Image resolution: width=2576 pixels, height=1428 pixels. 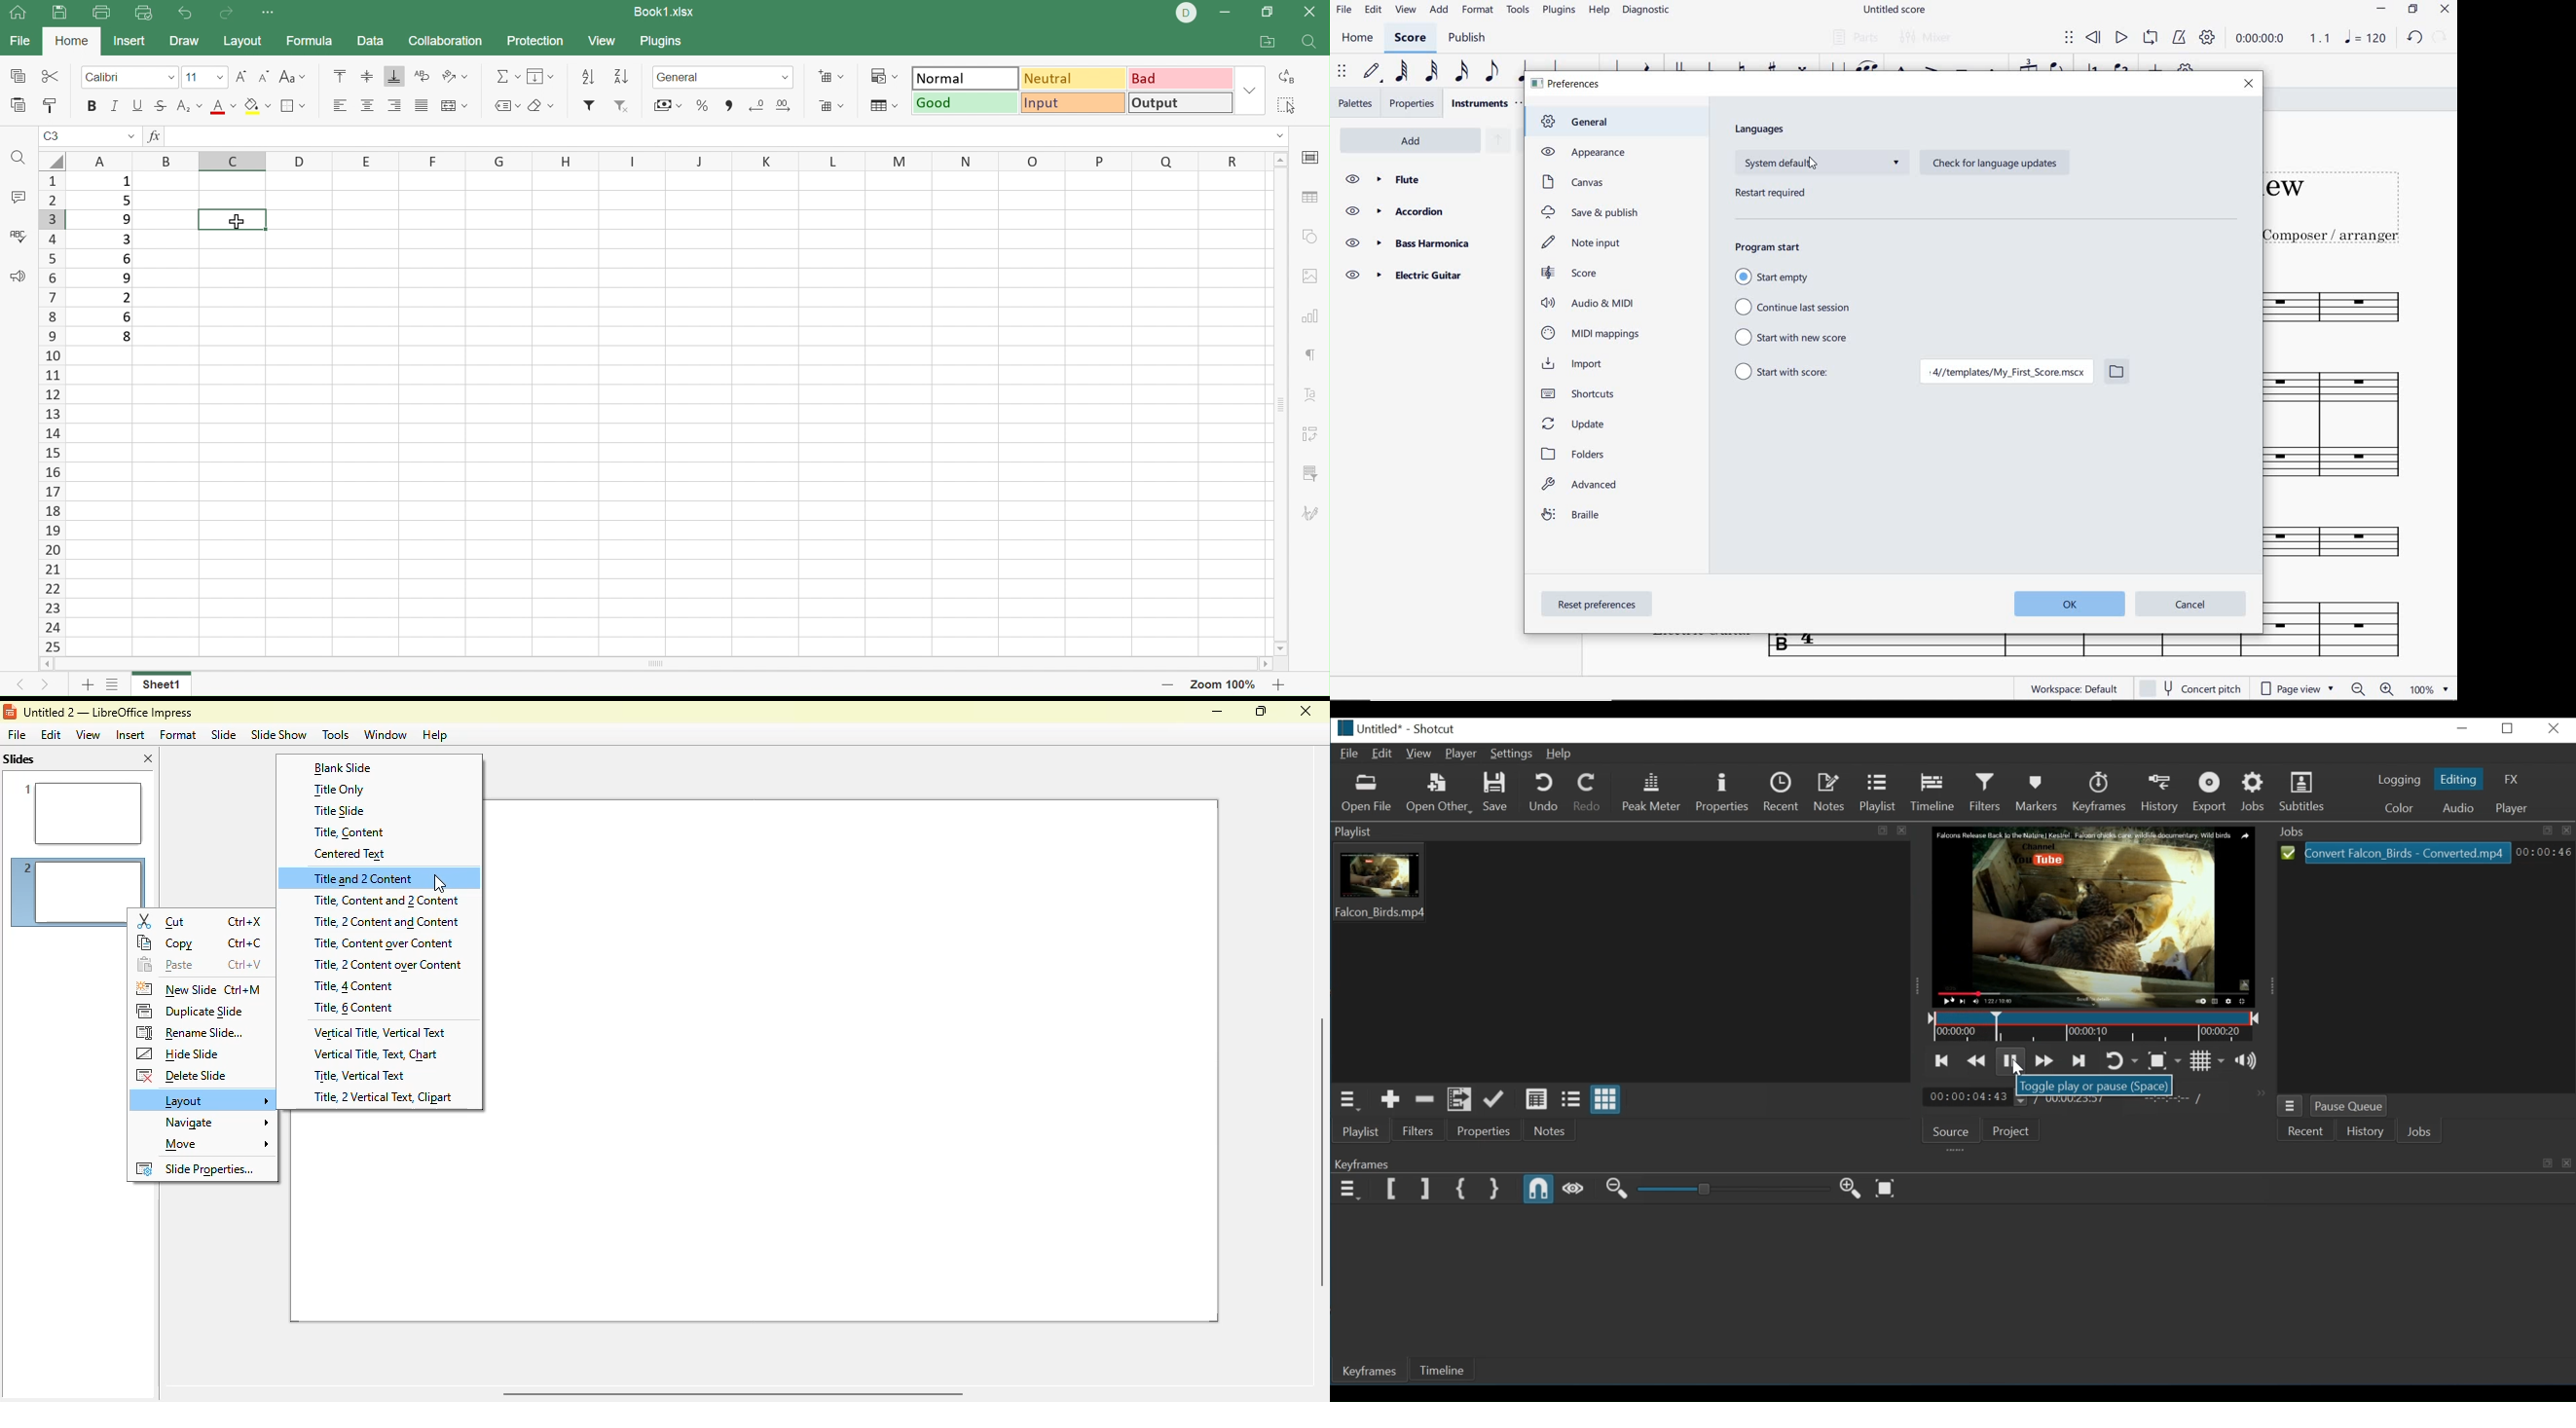 I want to click on minimize, so click(x=1217, y=712).